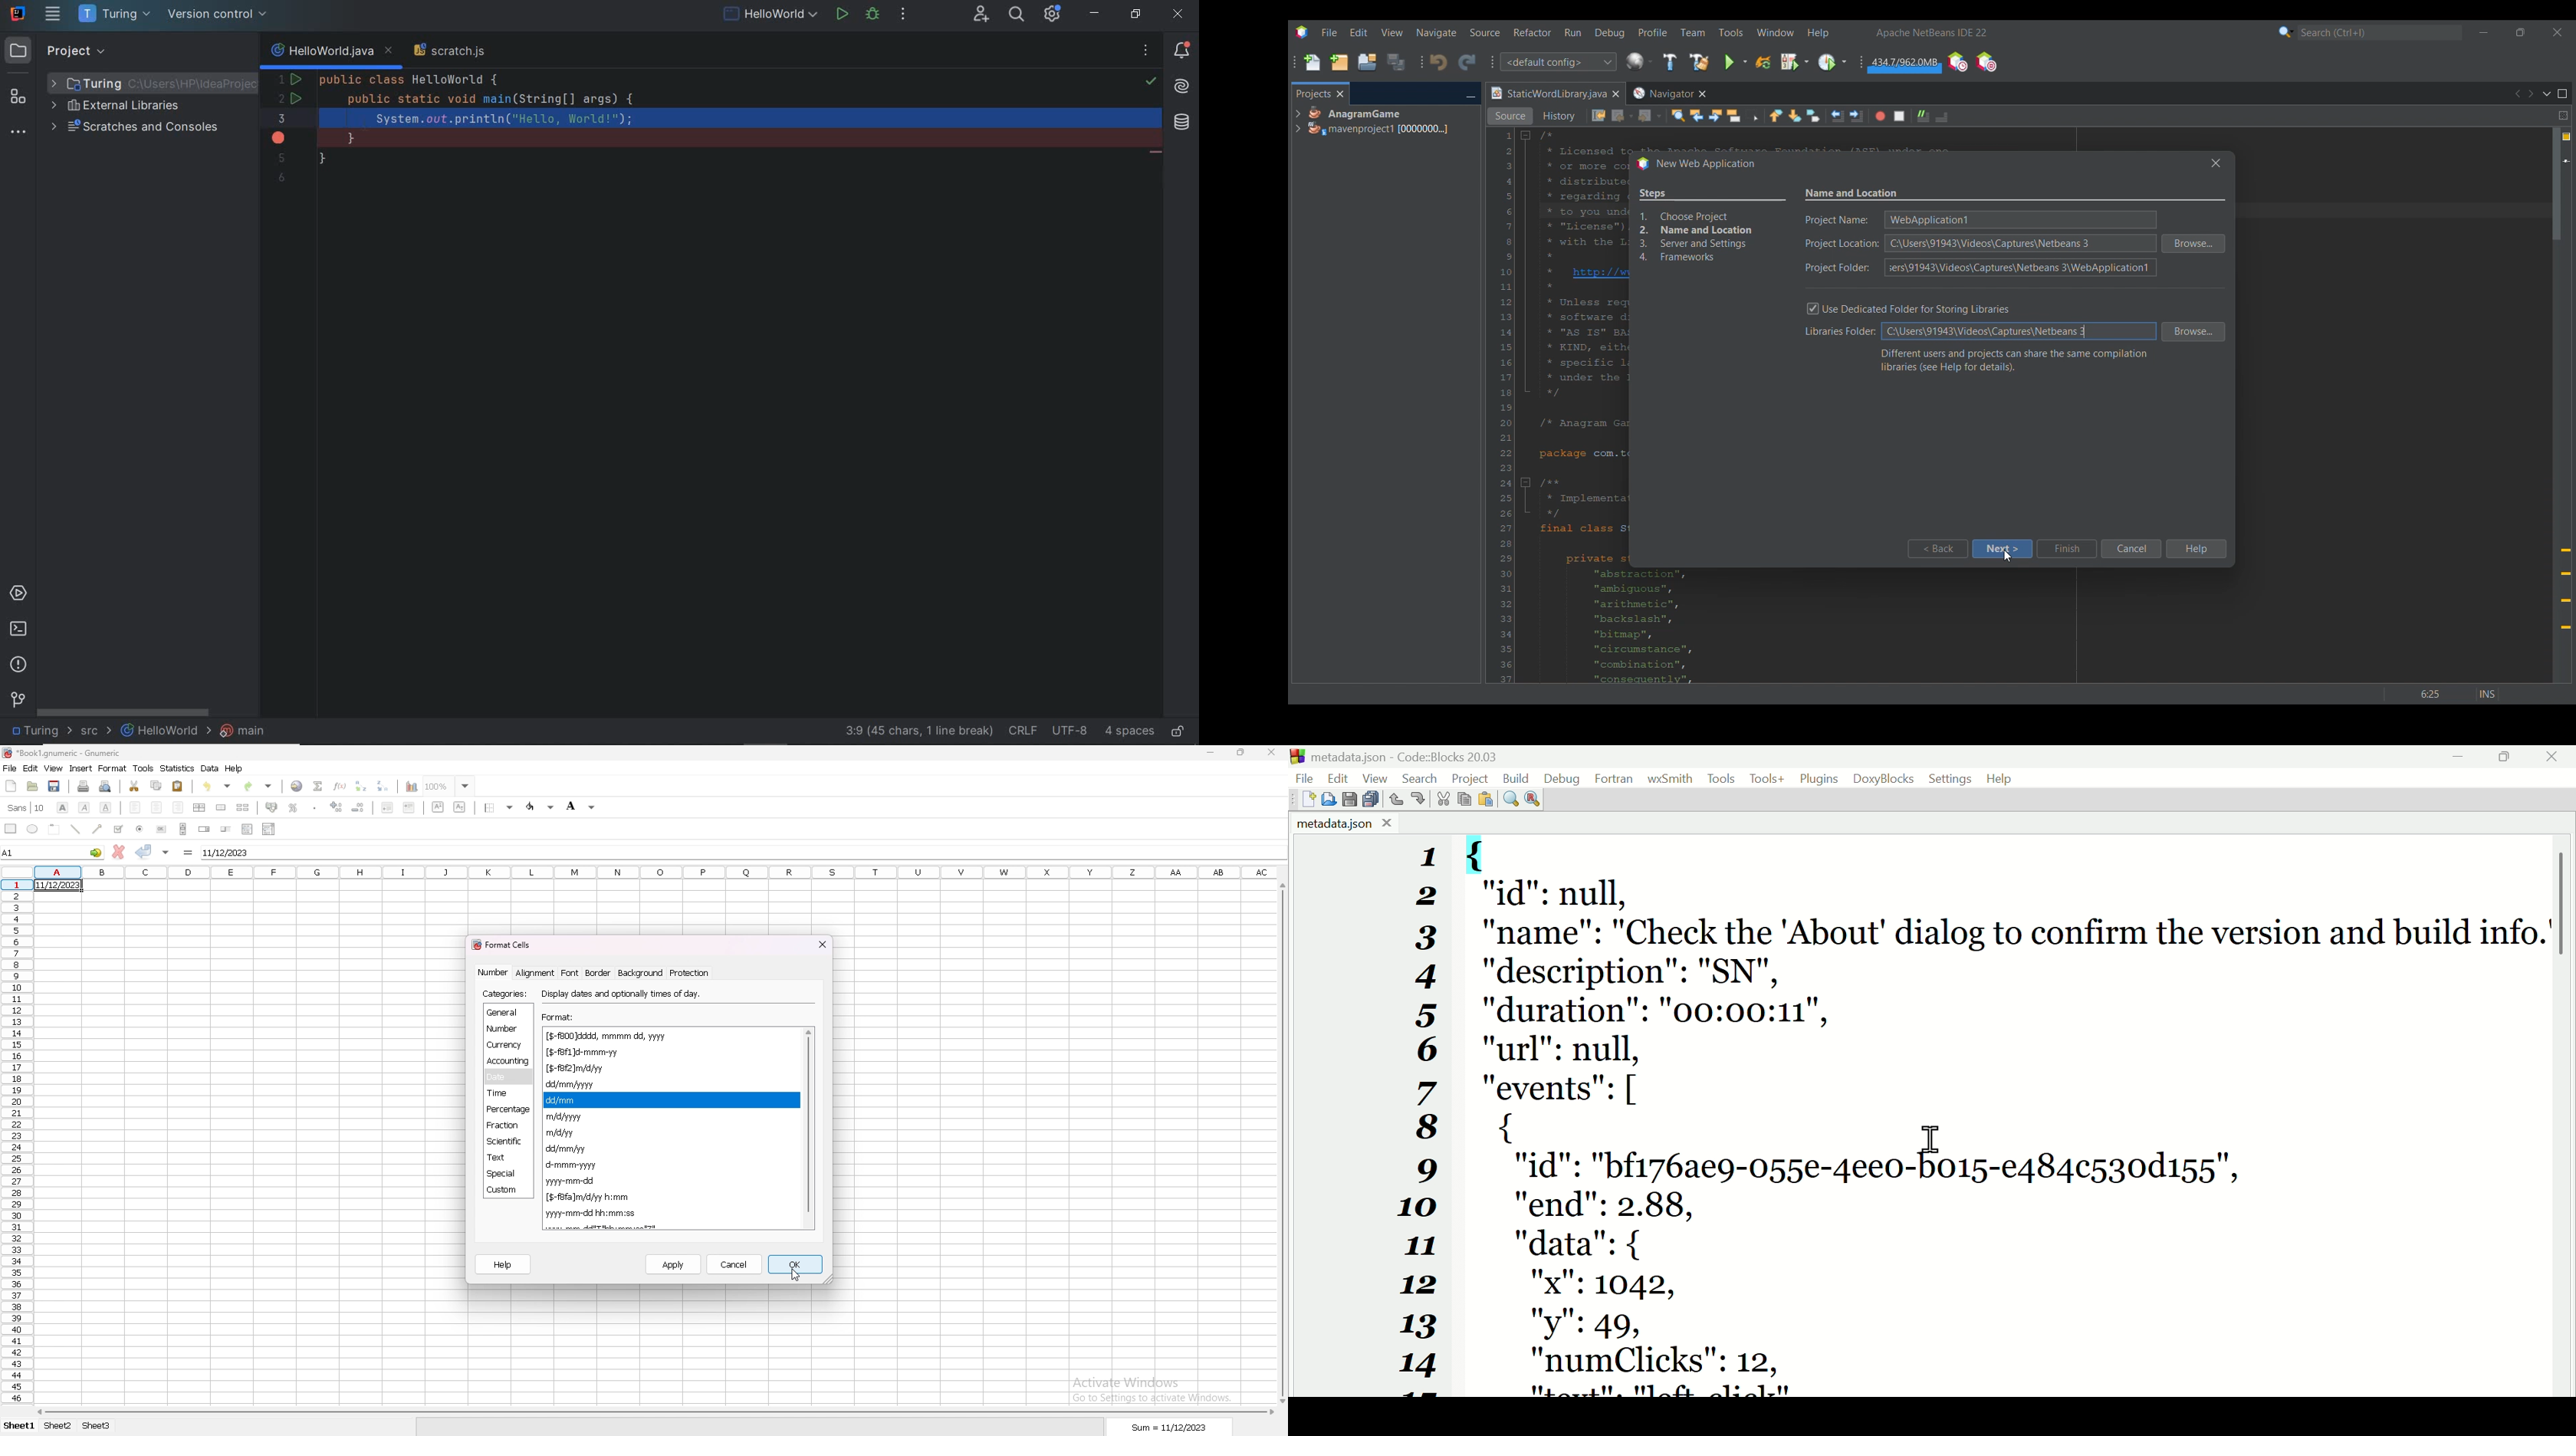 Image resolution: width=2576 pixels, height=1456 pixels. What do you see at coordinates (1599, 115) in the screenshot?
I see `Last edit` at bounding box center [1599, 115].